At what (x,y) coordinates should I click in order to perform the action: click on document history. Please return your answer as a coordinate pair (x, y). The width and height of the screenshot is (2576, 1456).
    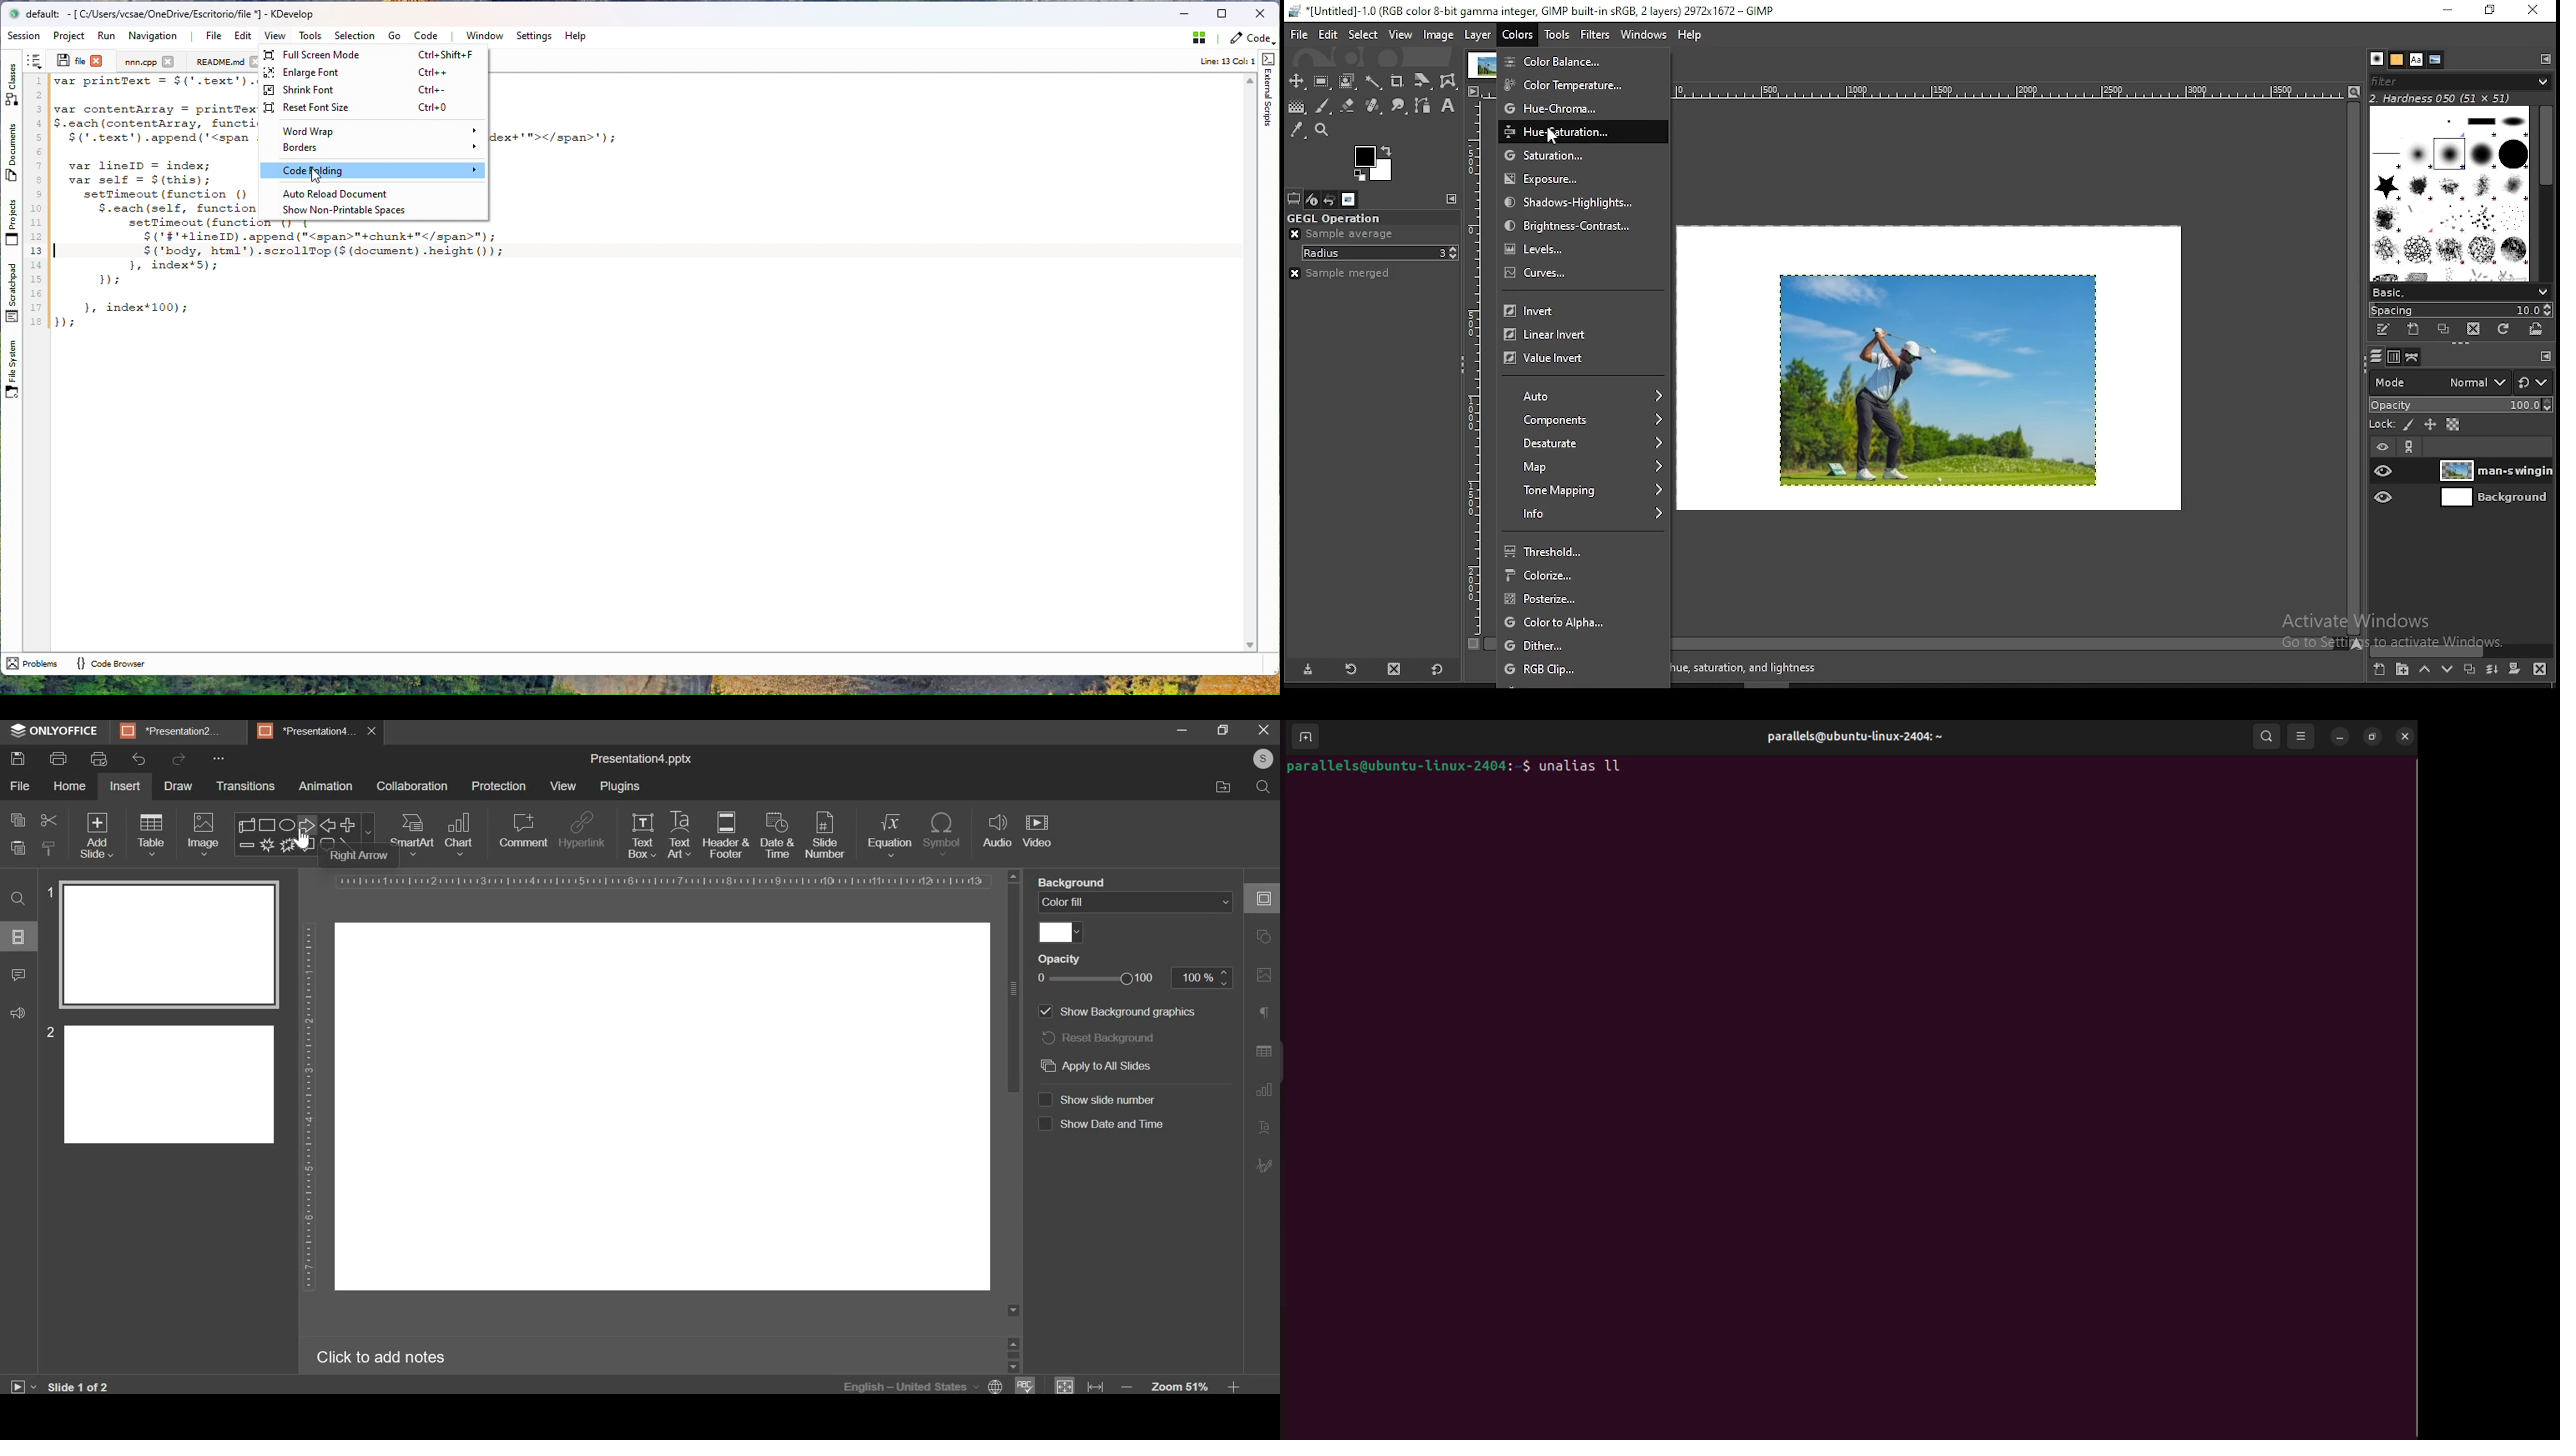
    Looking at the image, I should click on (2434, 59).